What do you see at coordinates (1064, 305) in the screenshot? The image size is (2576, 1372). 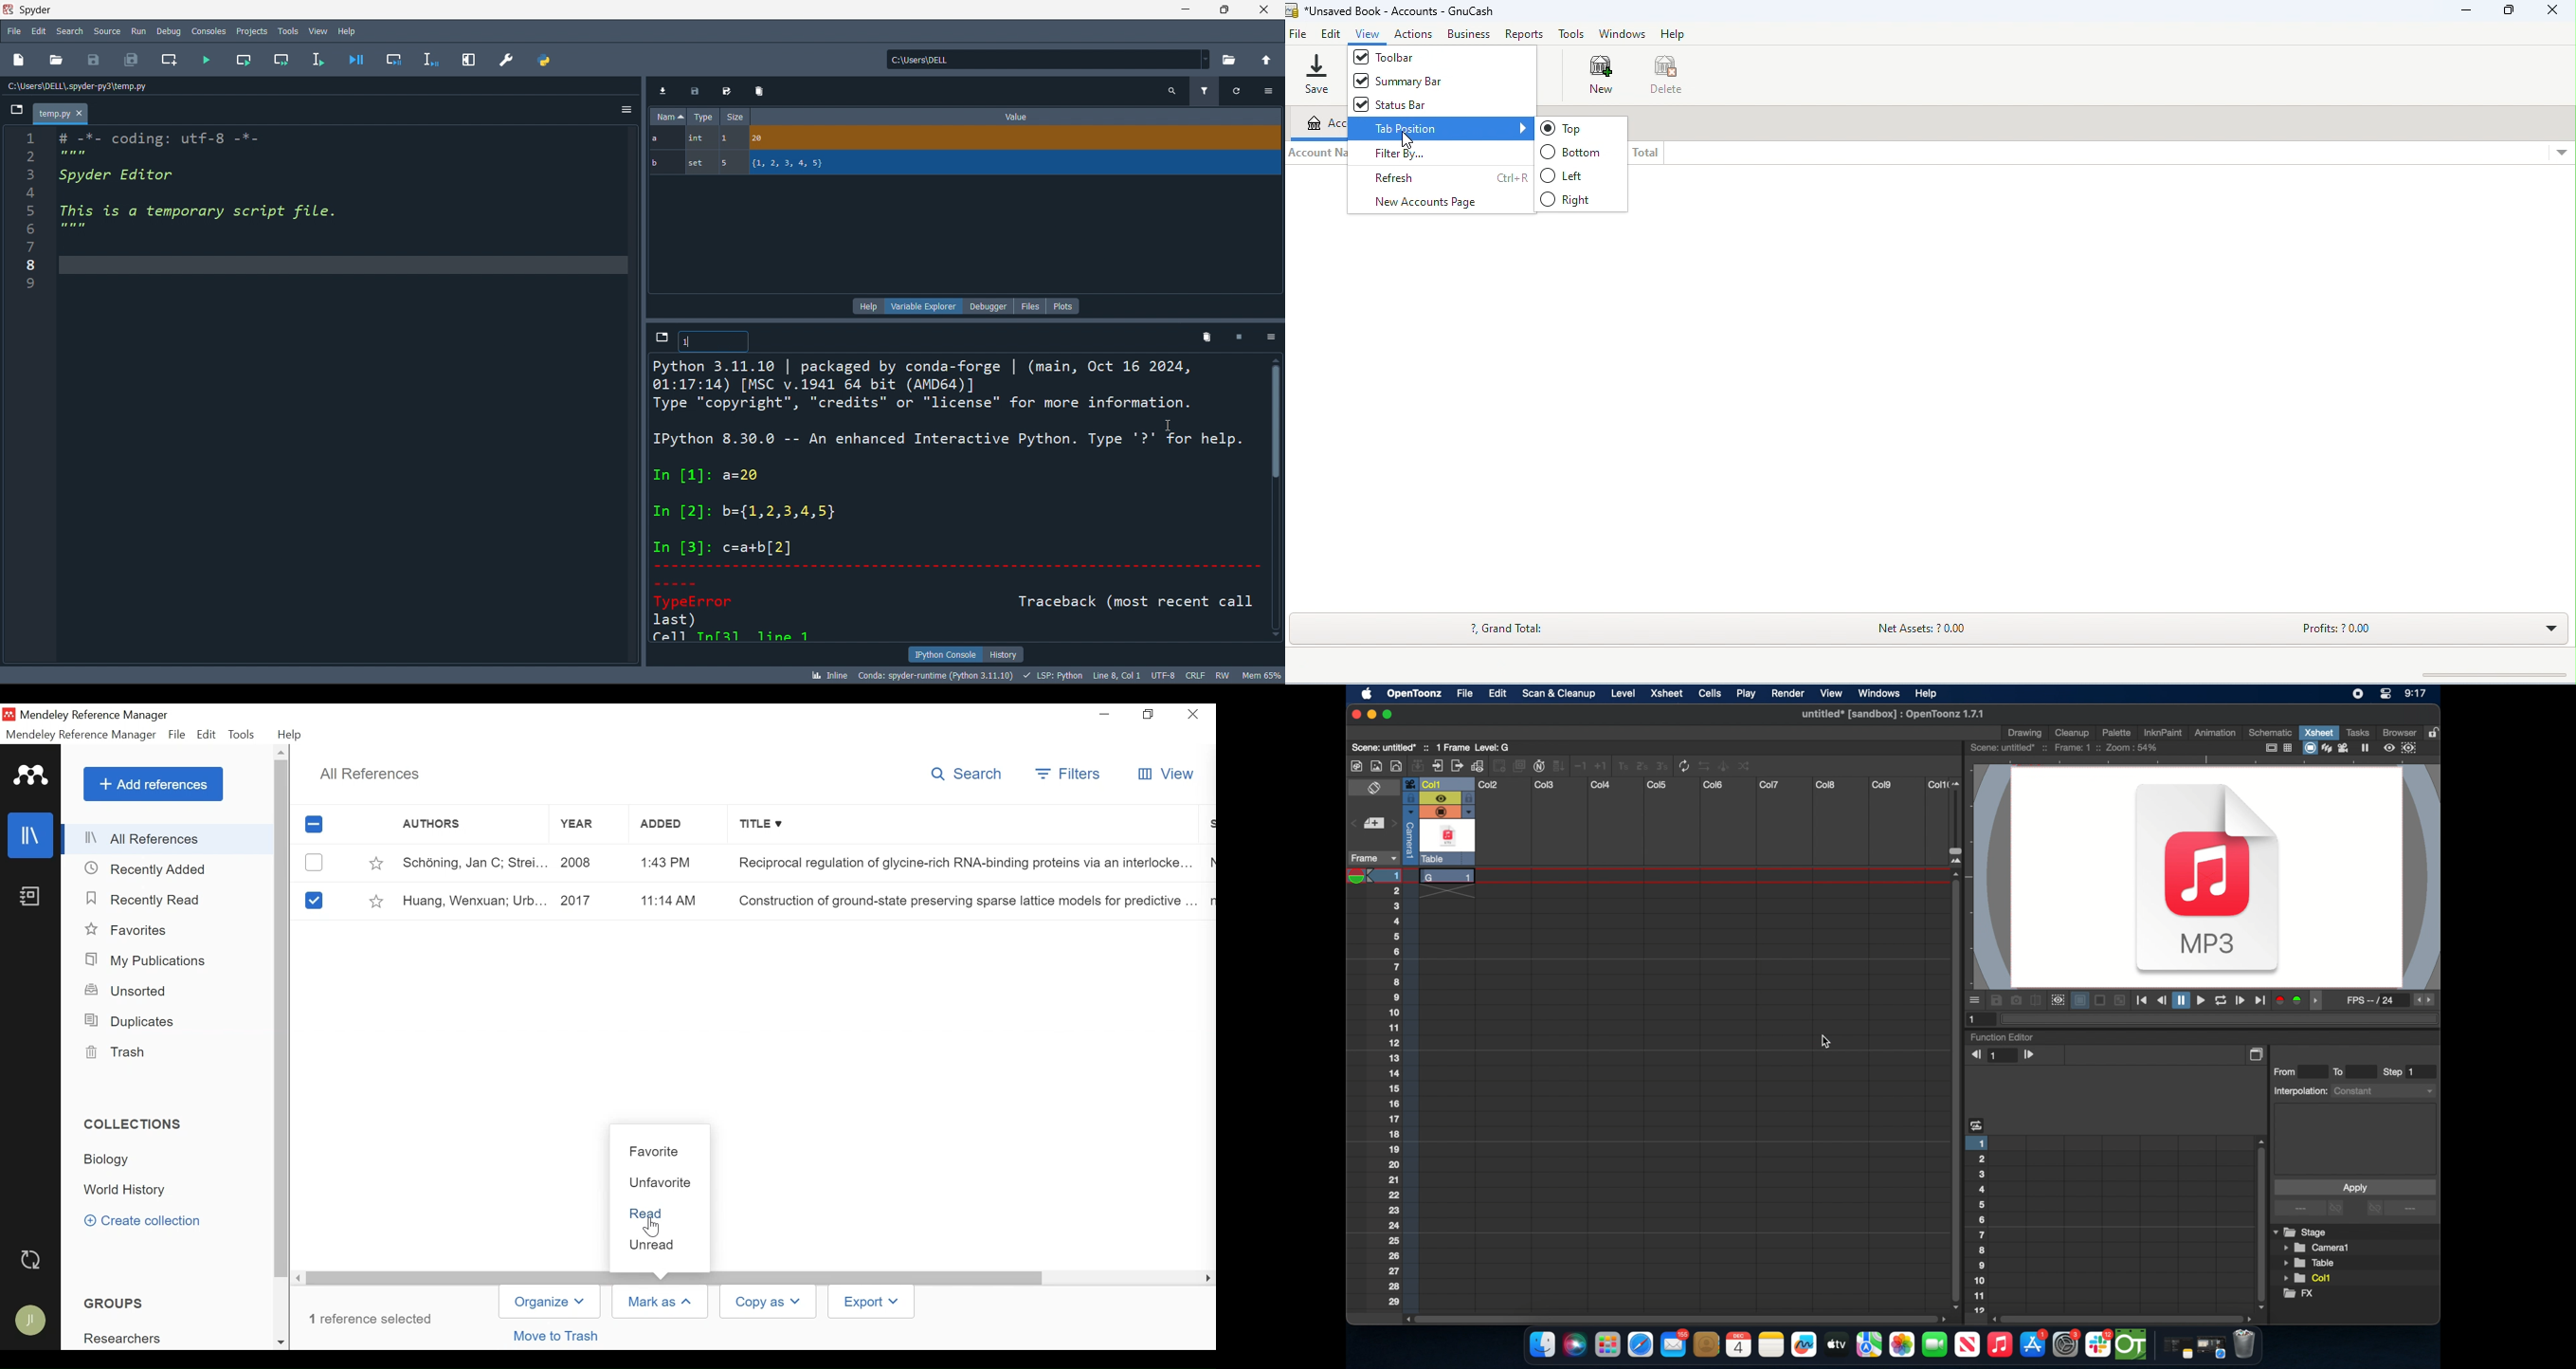 I see `plots` at bounding box center [1064, 305].